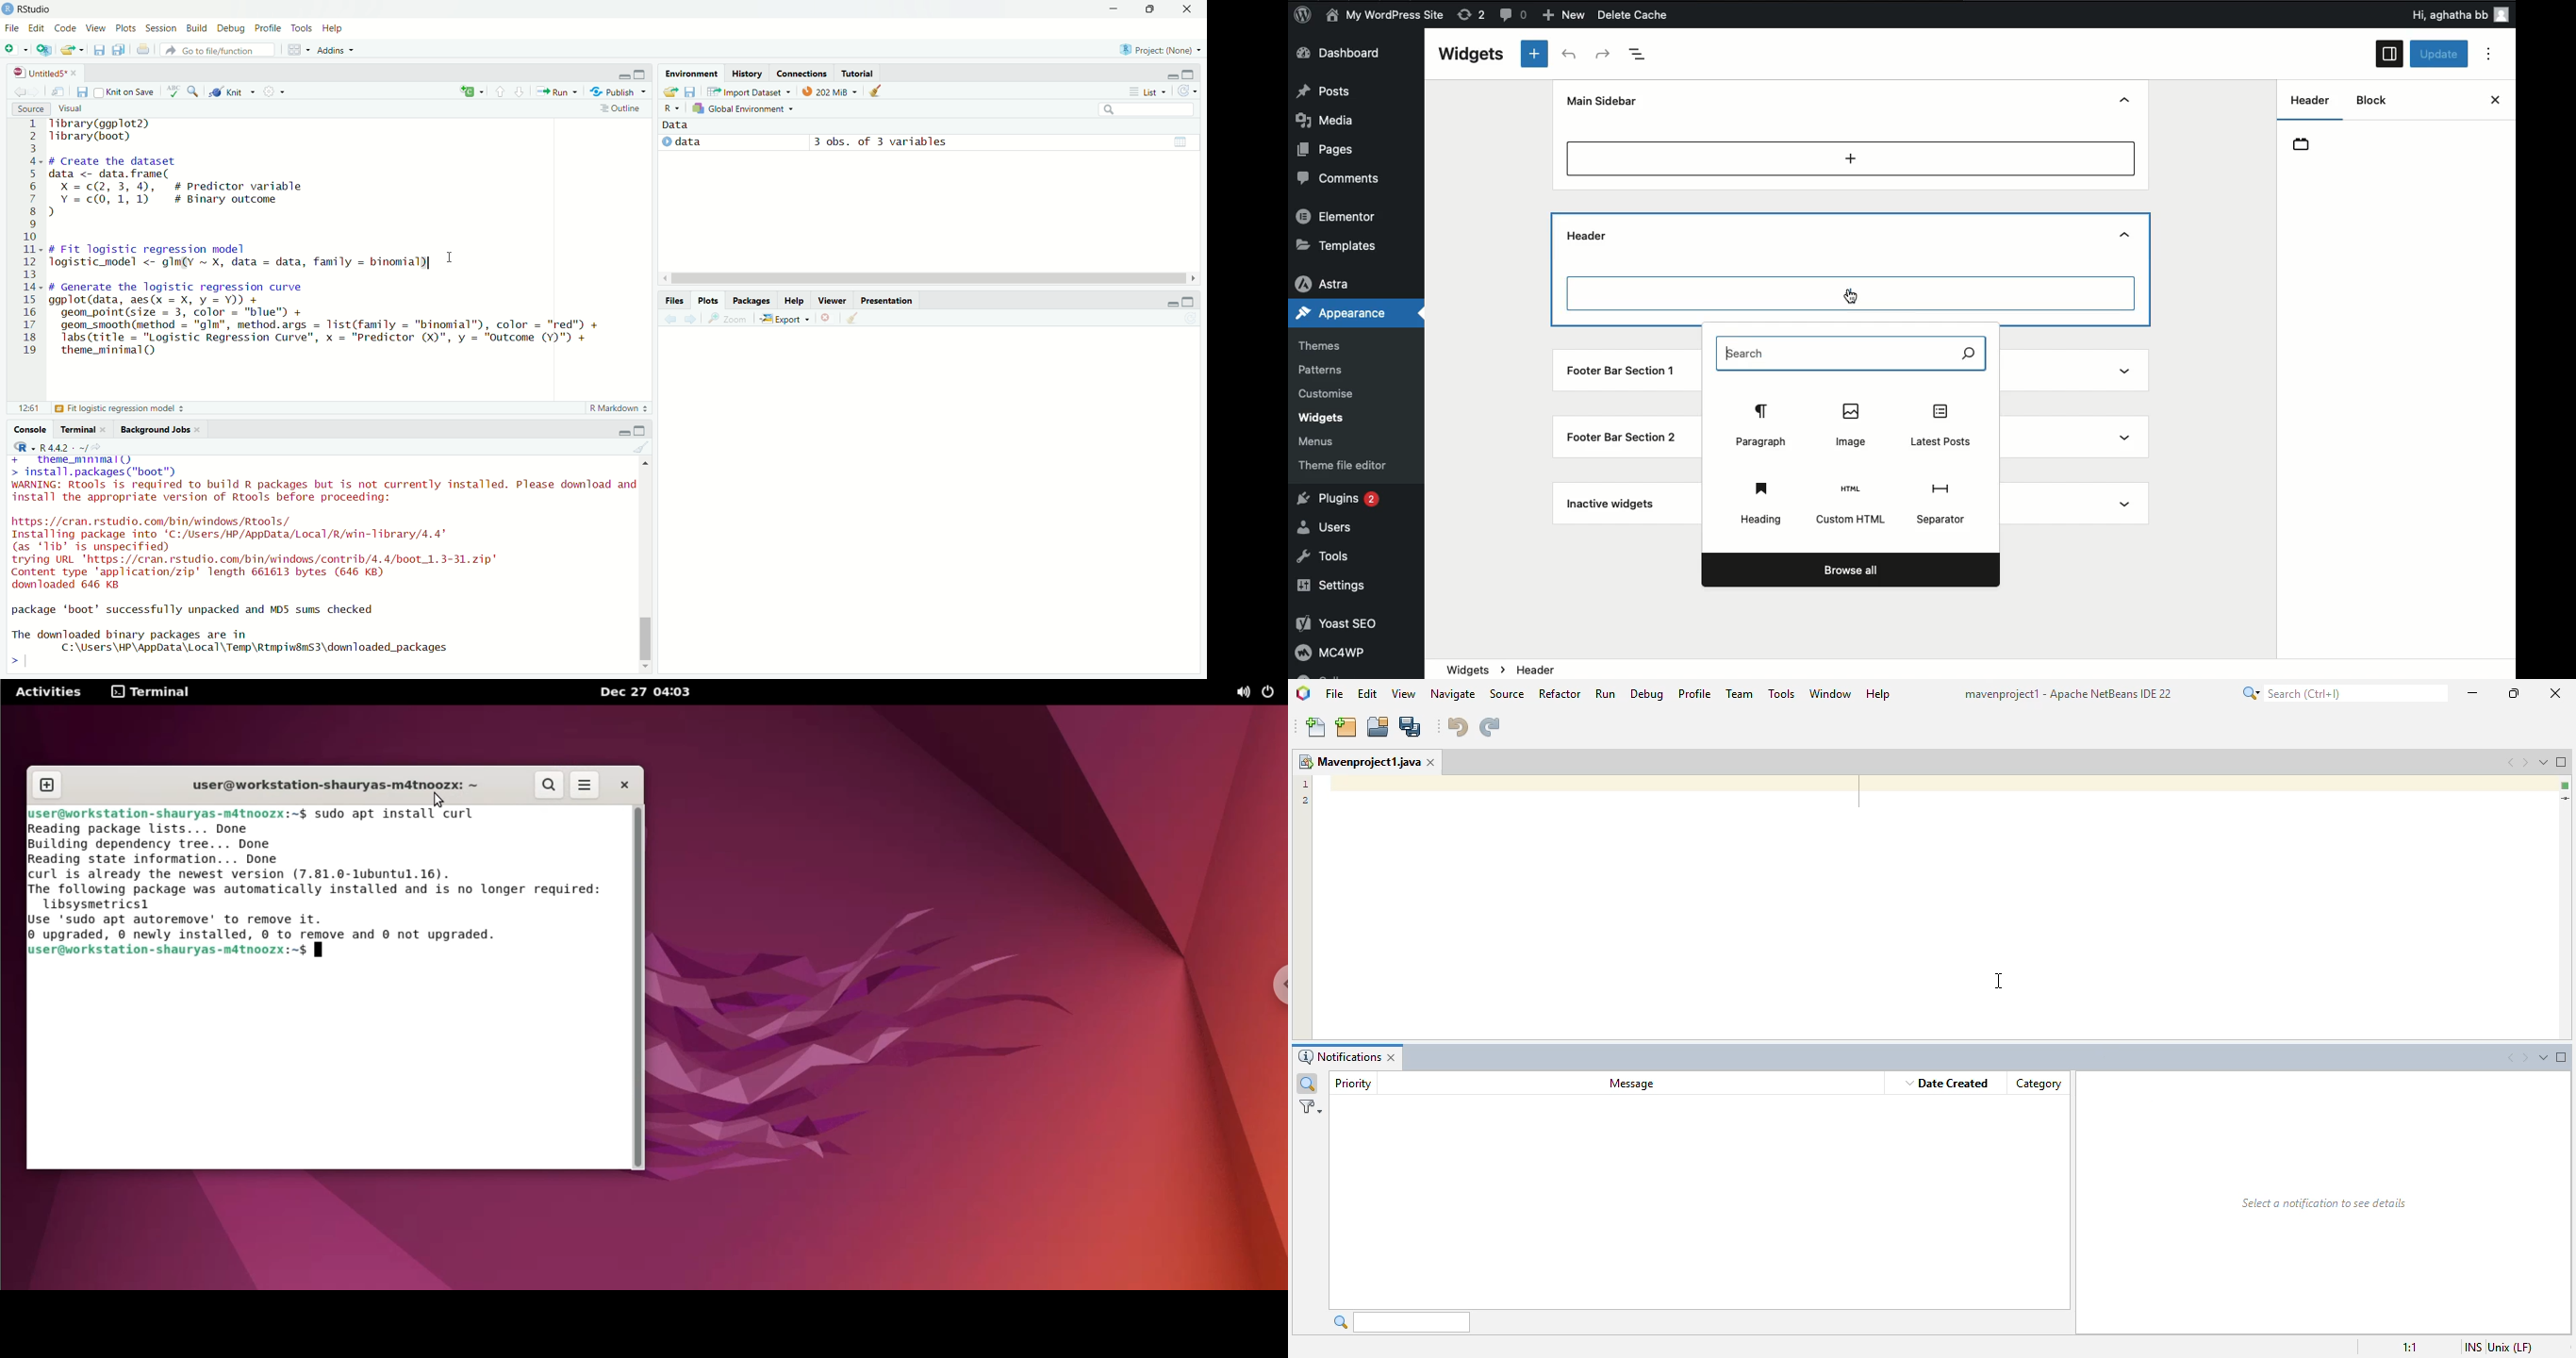  Describe the element at coordinates (2305, 106) in the screenshot. I see `Widget areas` at that location.